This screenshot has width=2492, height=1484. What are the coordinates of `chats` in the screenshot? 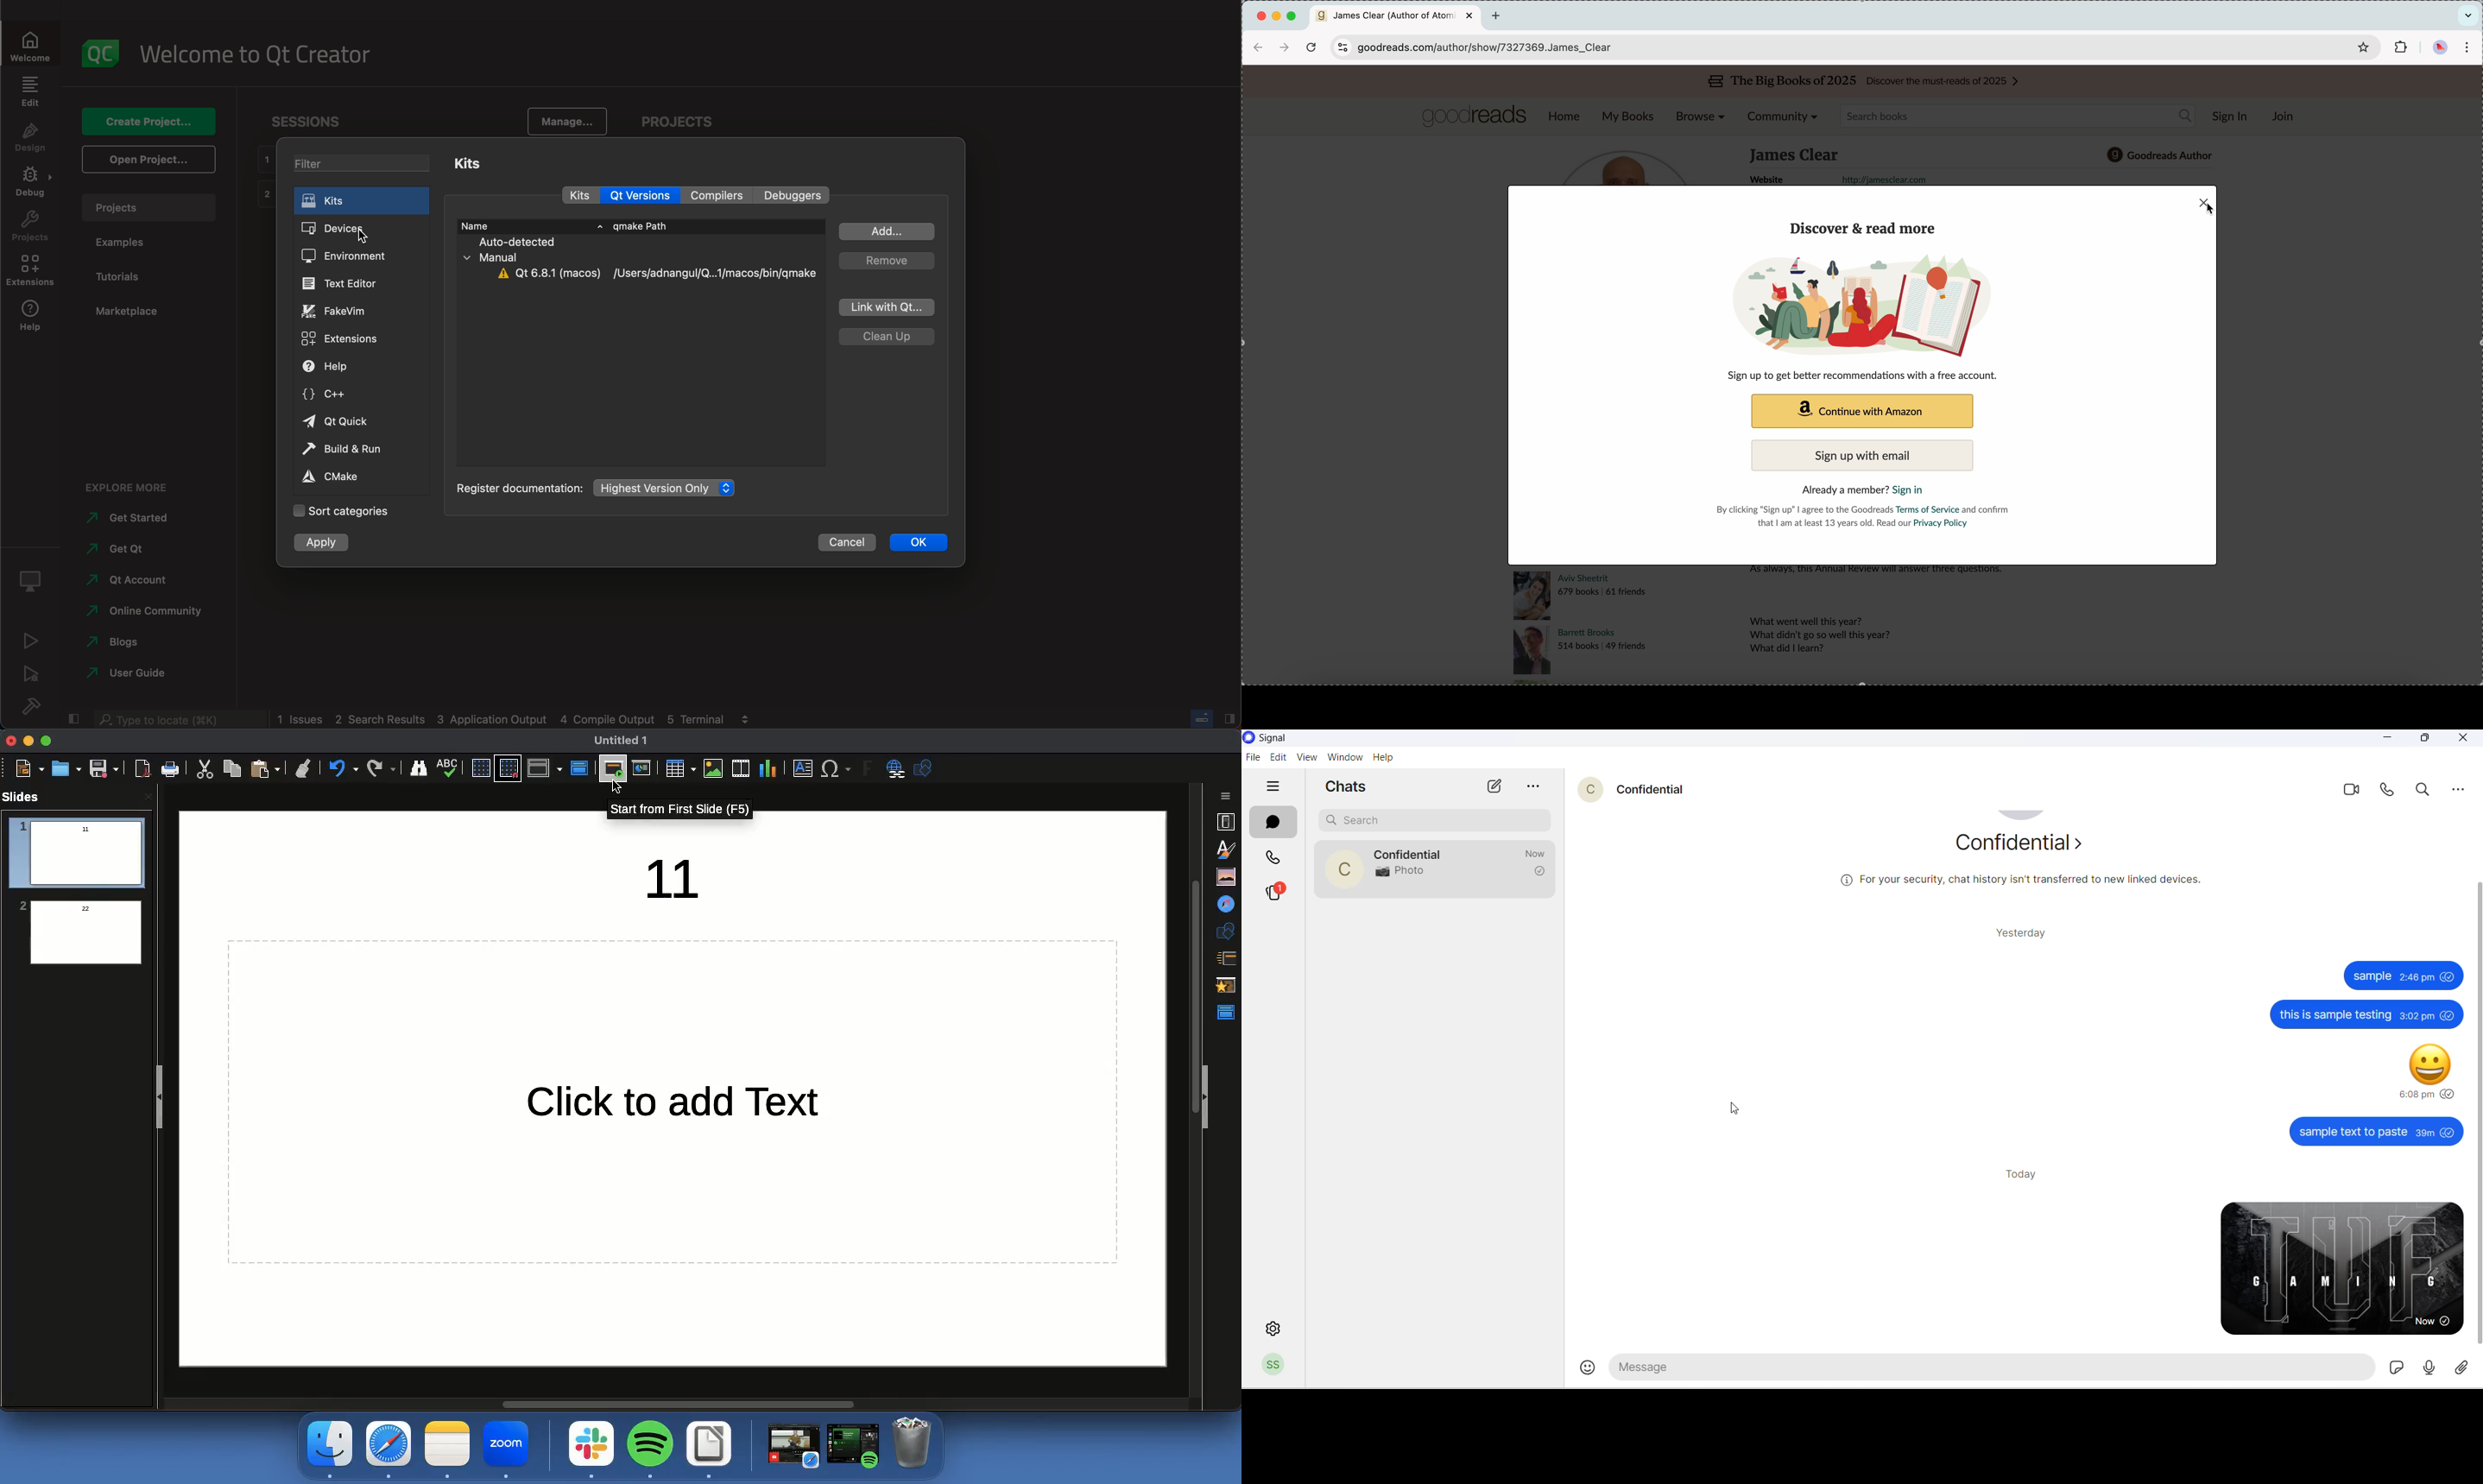 It's located at (1269, 823).